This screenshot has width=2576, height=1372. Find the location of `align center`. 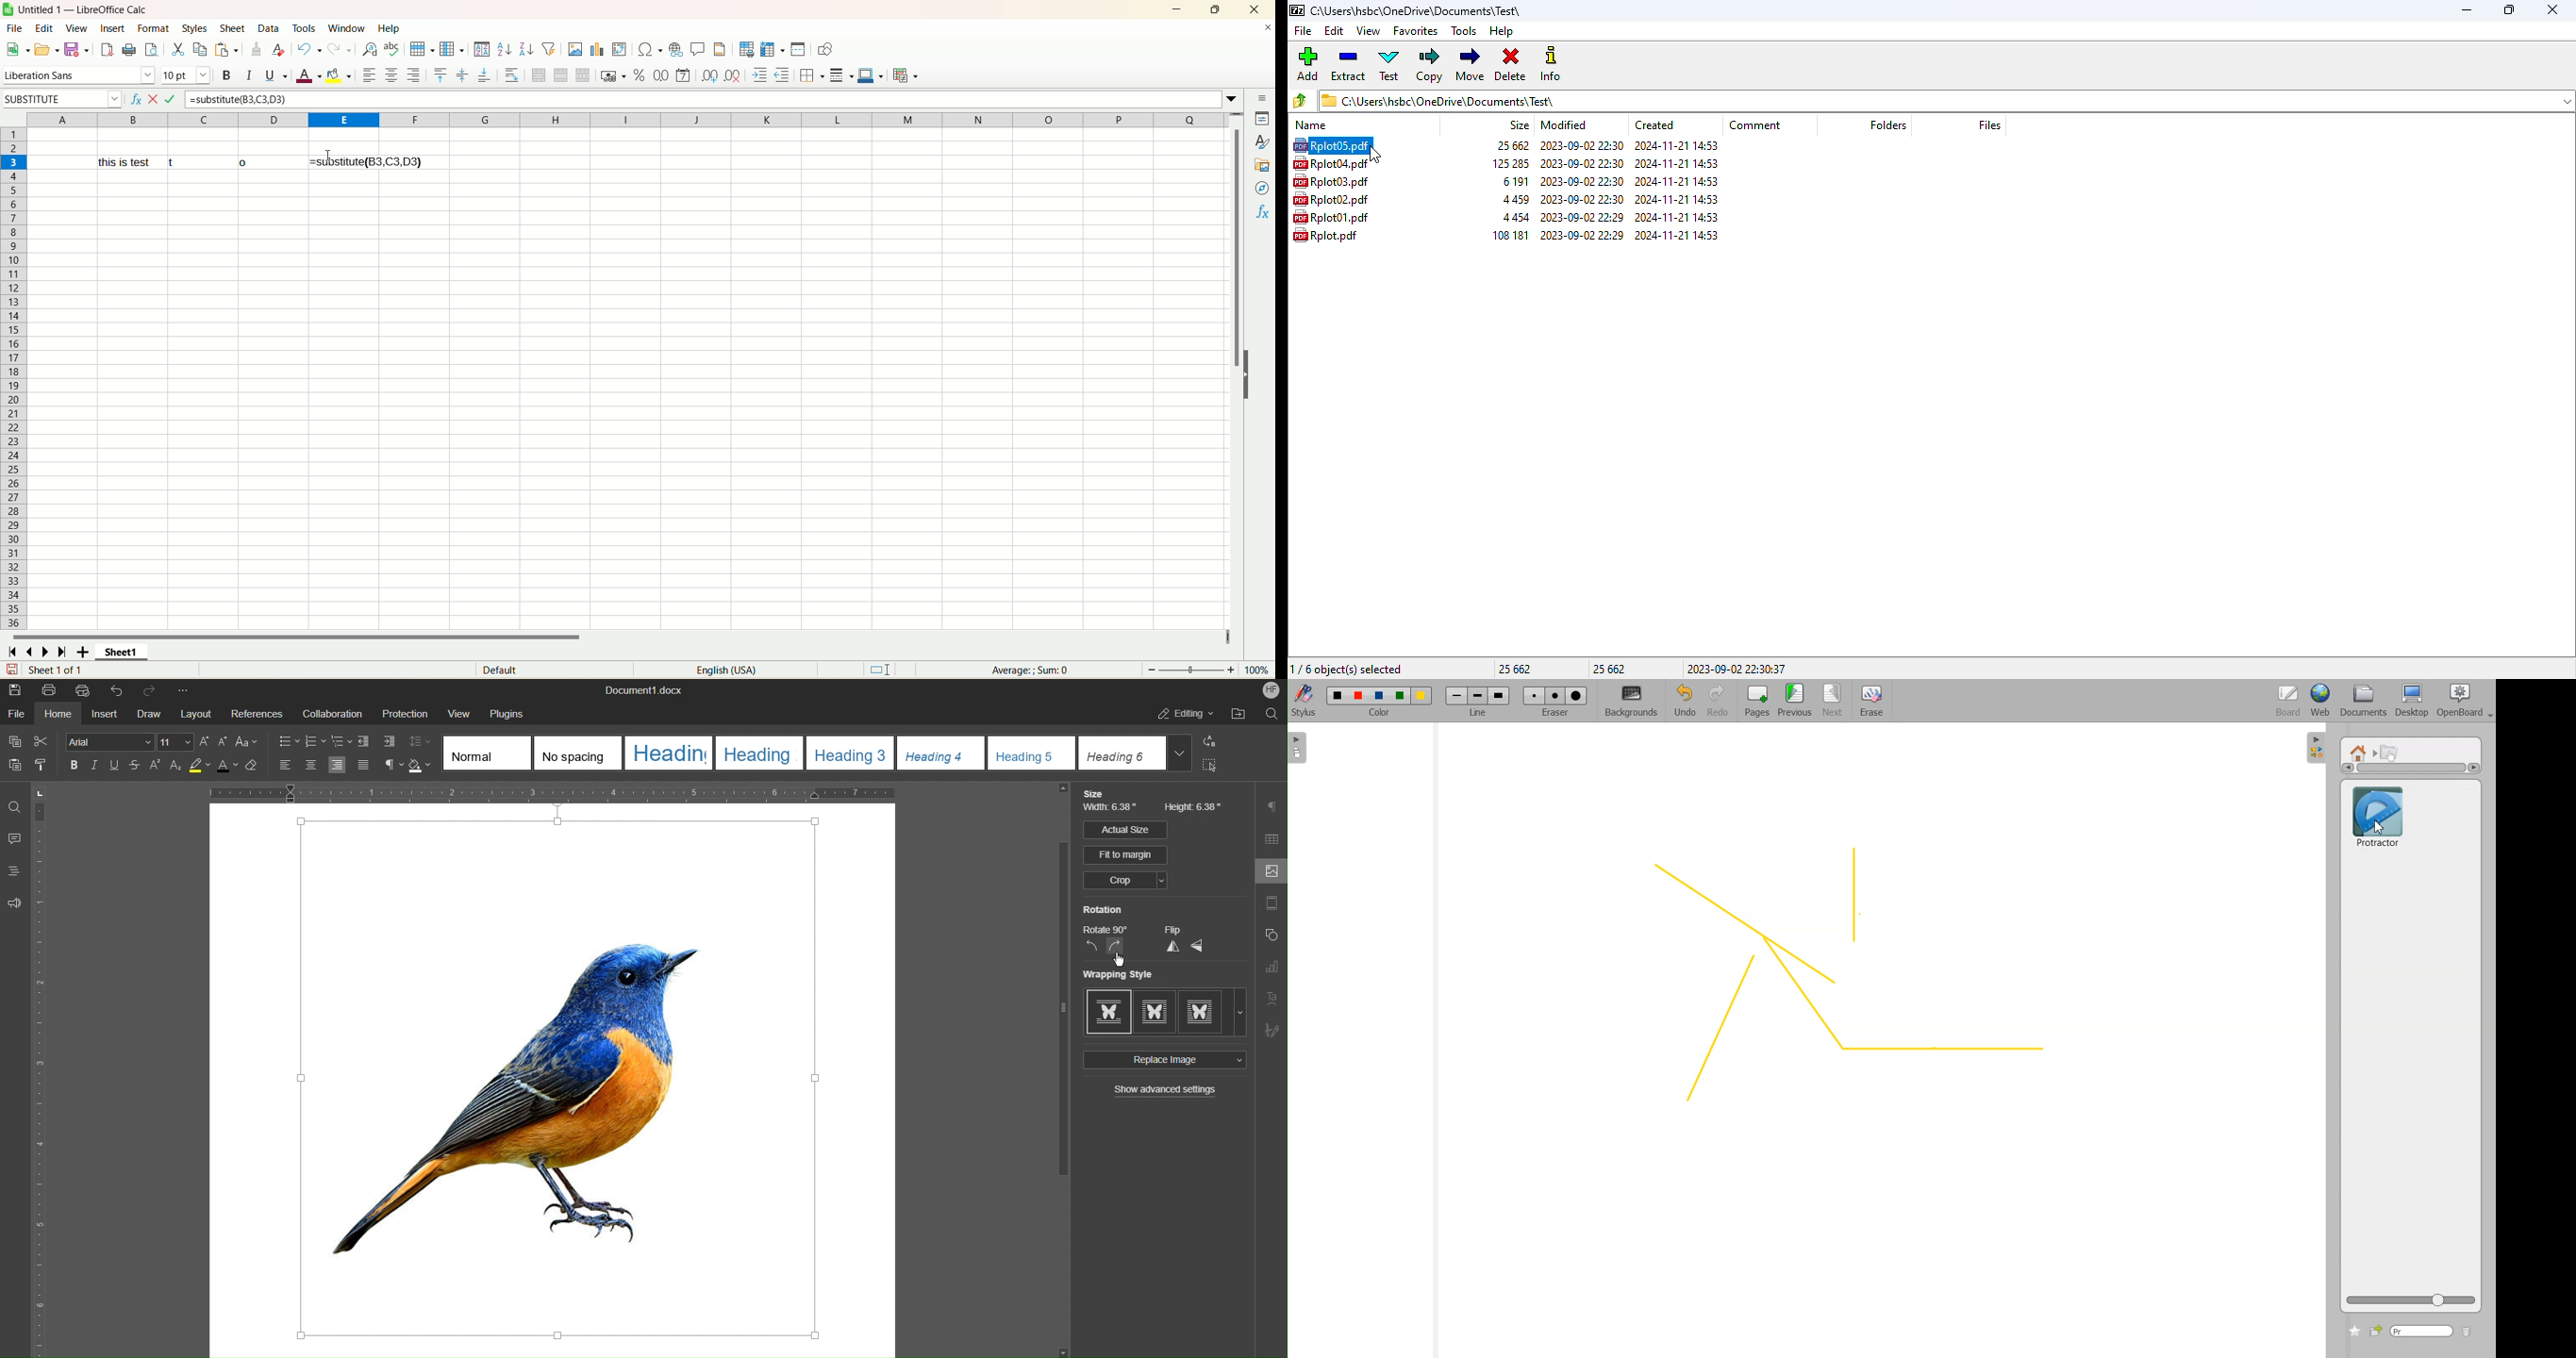

align center is located at coordinates (463, 74).